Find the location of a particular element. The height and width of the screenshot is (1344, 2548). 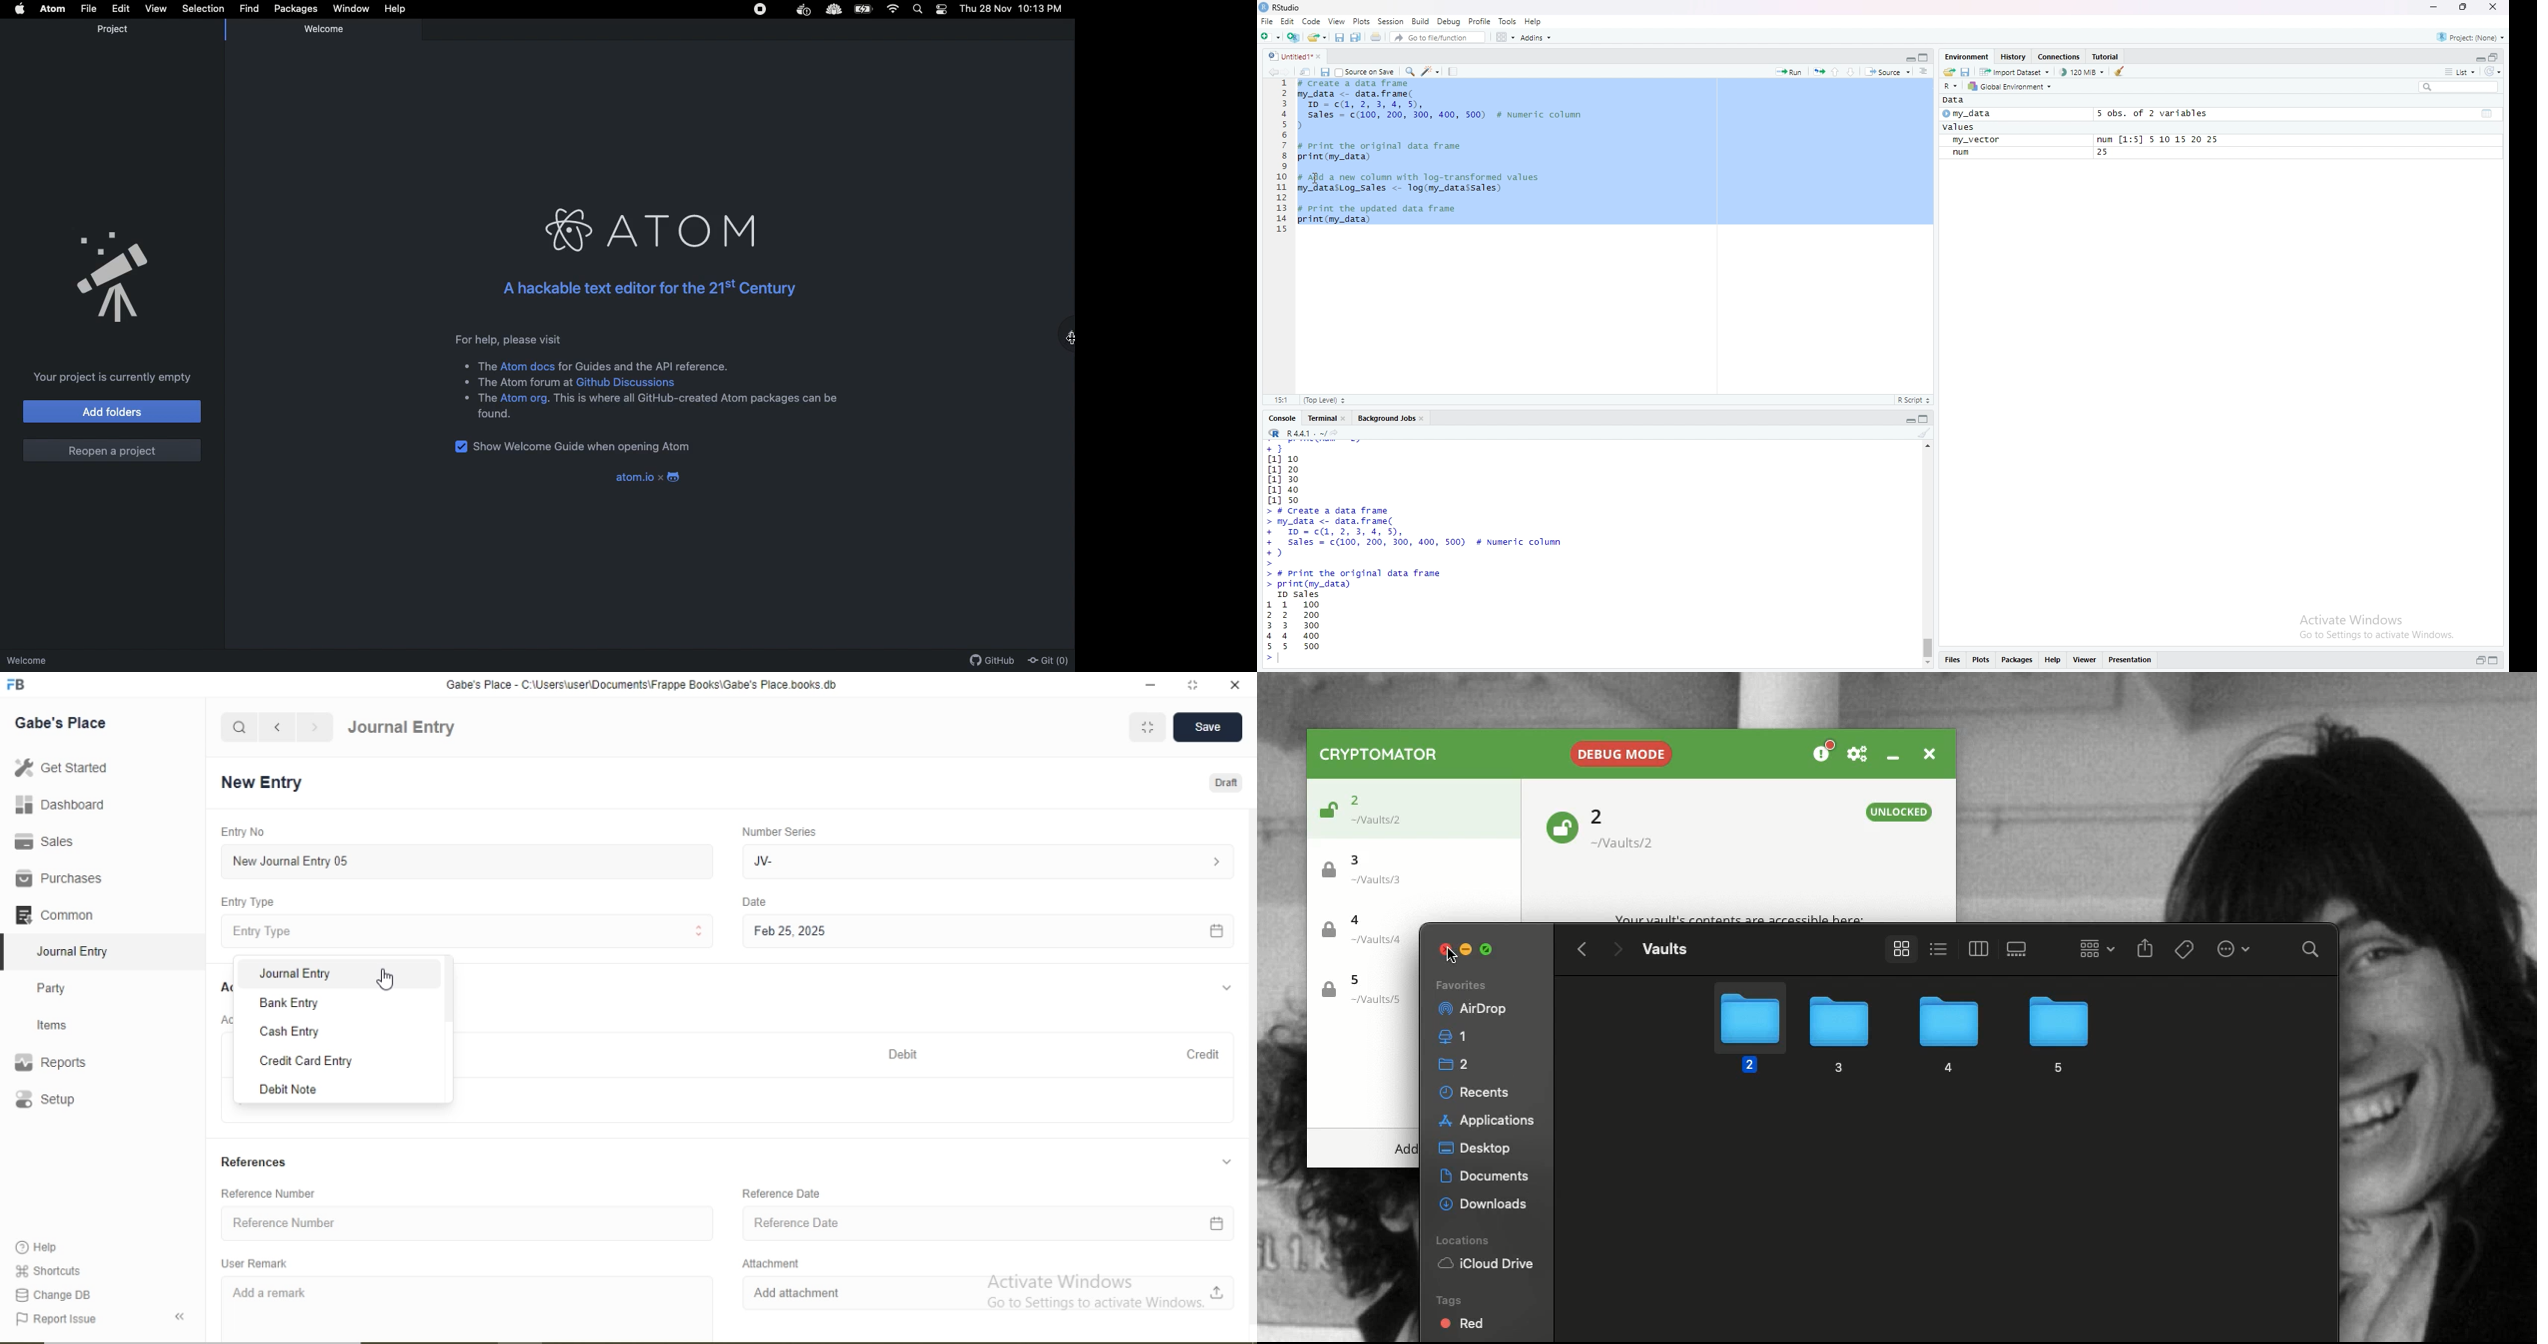

Reference Date is located at coordinates (782, 1194).